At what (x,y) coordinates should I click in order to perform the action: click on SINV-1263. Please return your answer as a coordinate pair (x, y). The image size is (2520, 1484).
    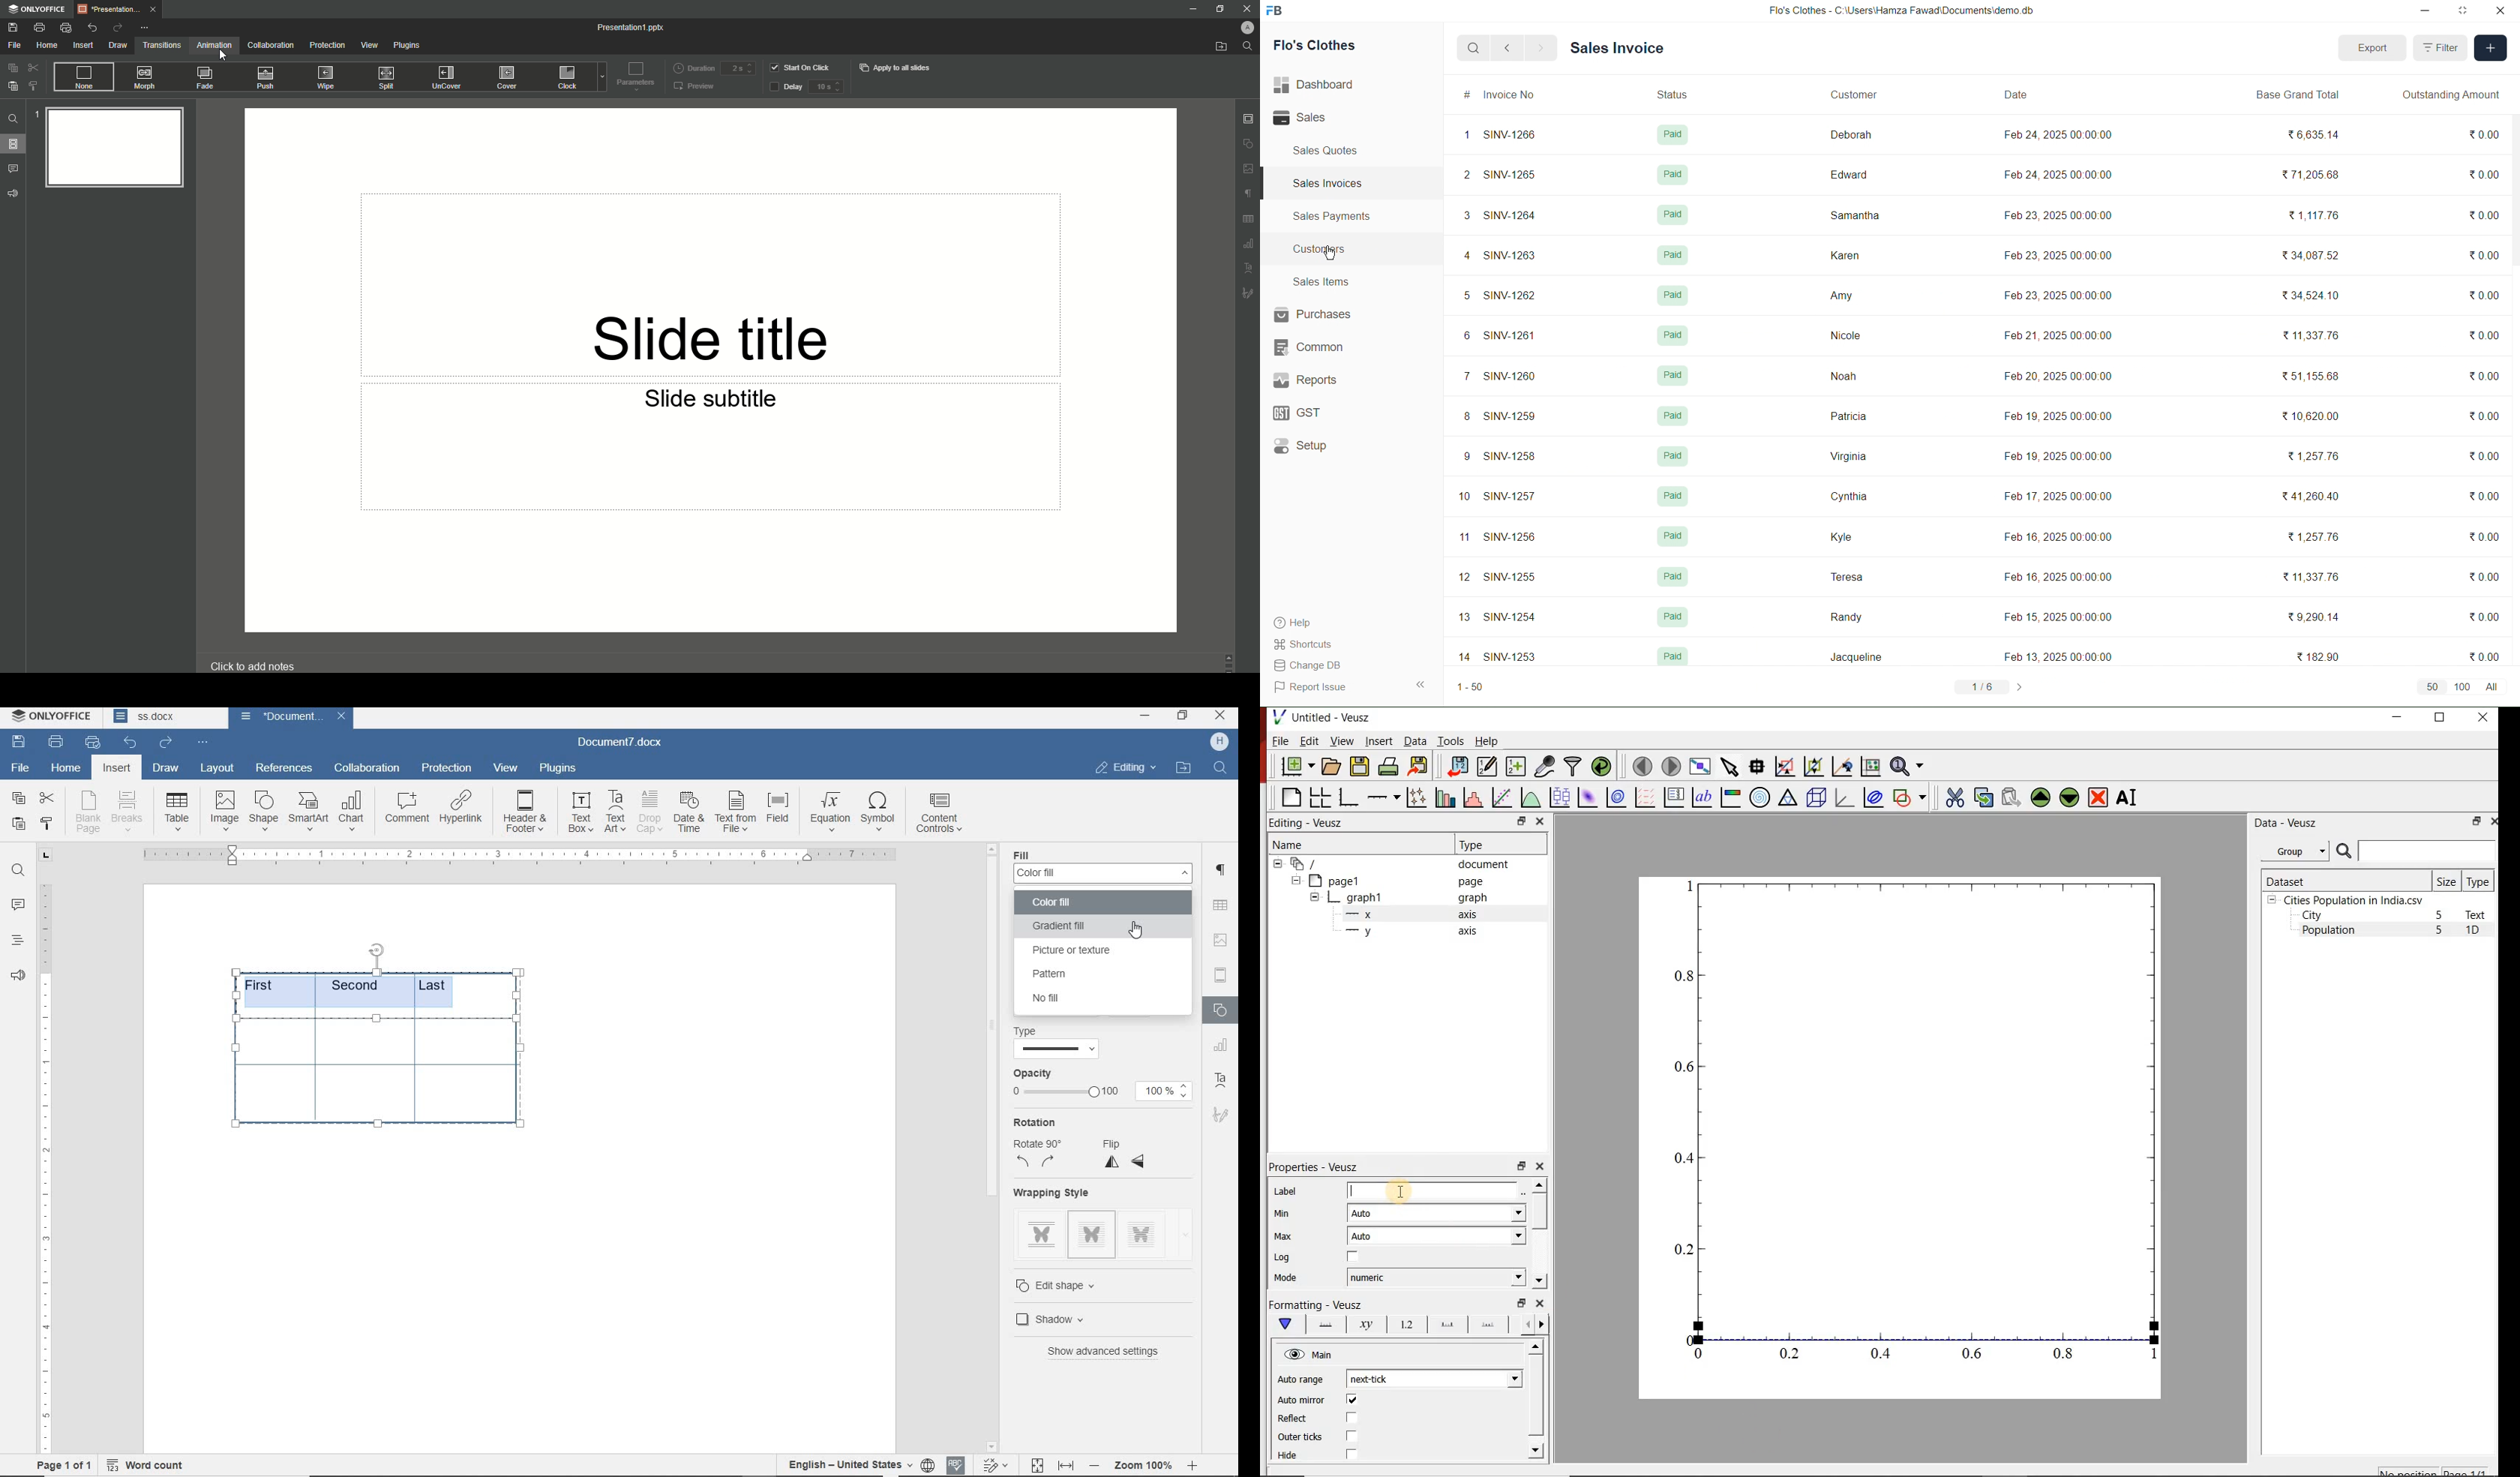
    Looking at the image, I should click on (1507, 254).